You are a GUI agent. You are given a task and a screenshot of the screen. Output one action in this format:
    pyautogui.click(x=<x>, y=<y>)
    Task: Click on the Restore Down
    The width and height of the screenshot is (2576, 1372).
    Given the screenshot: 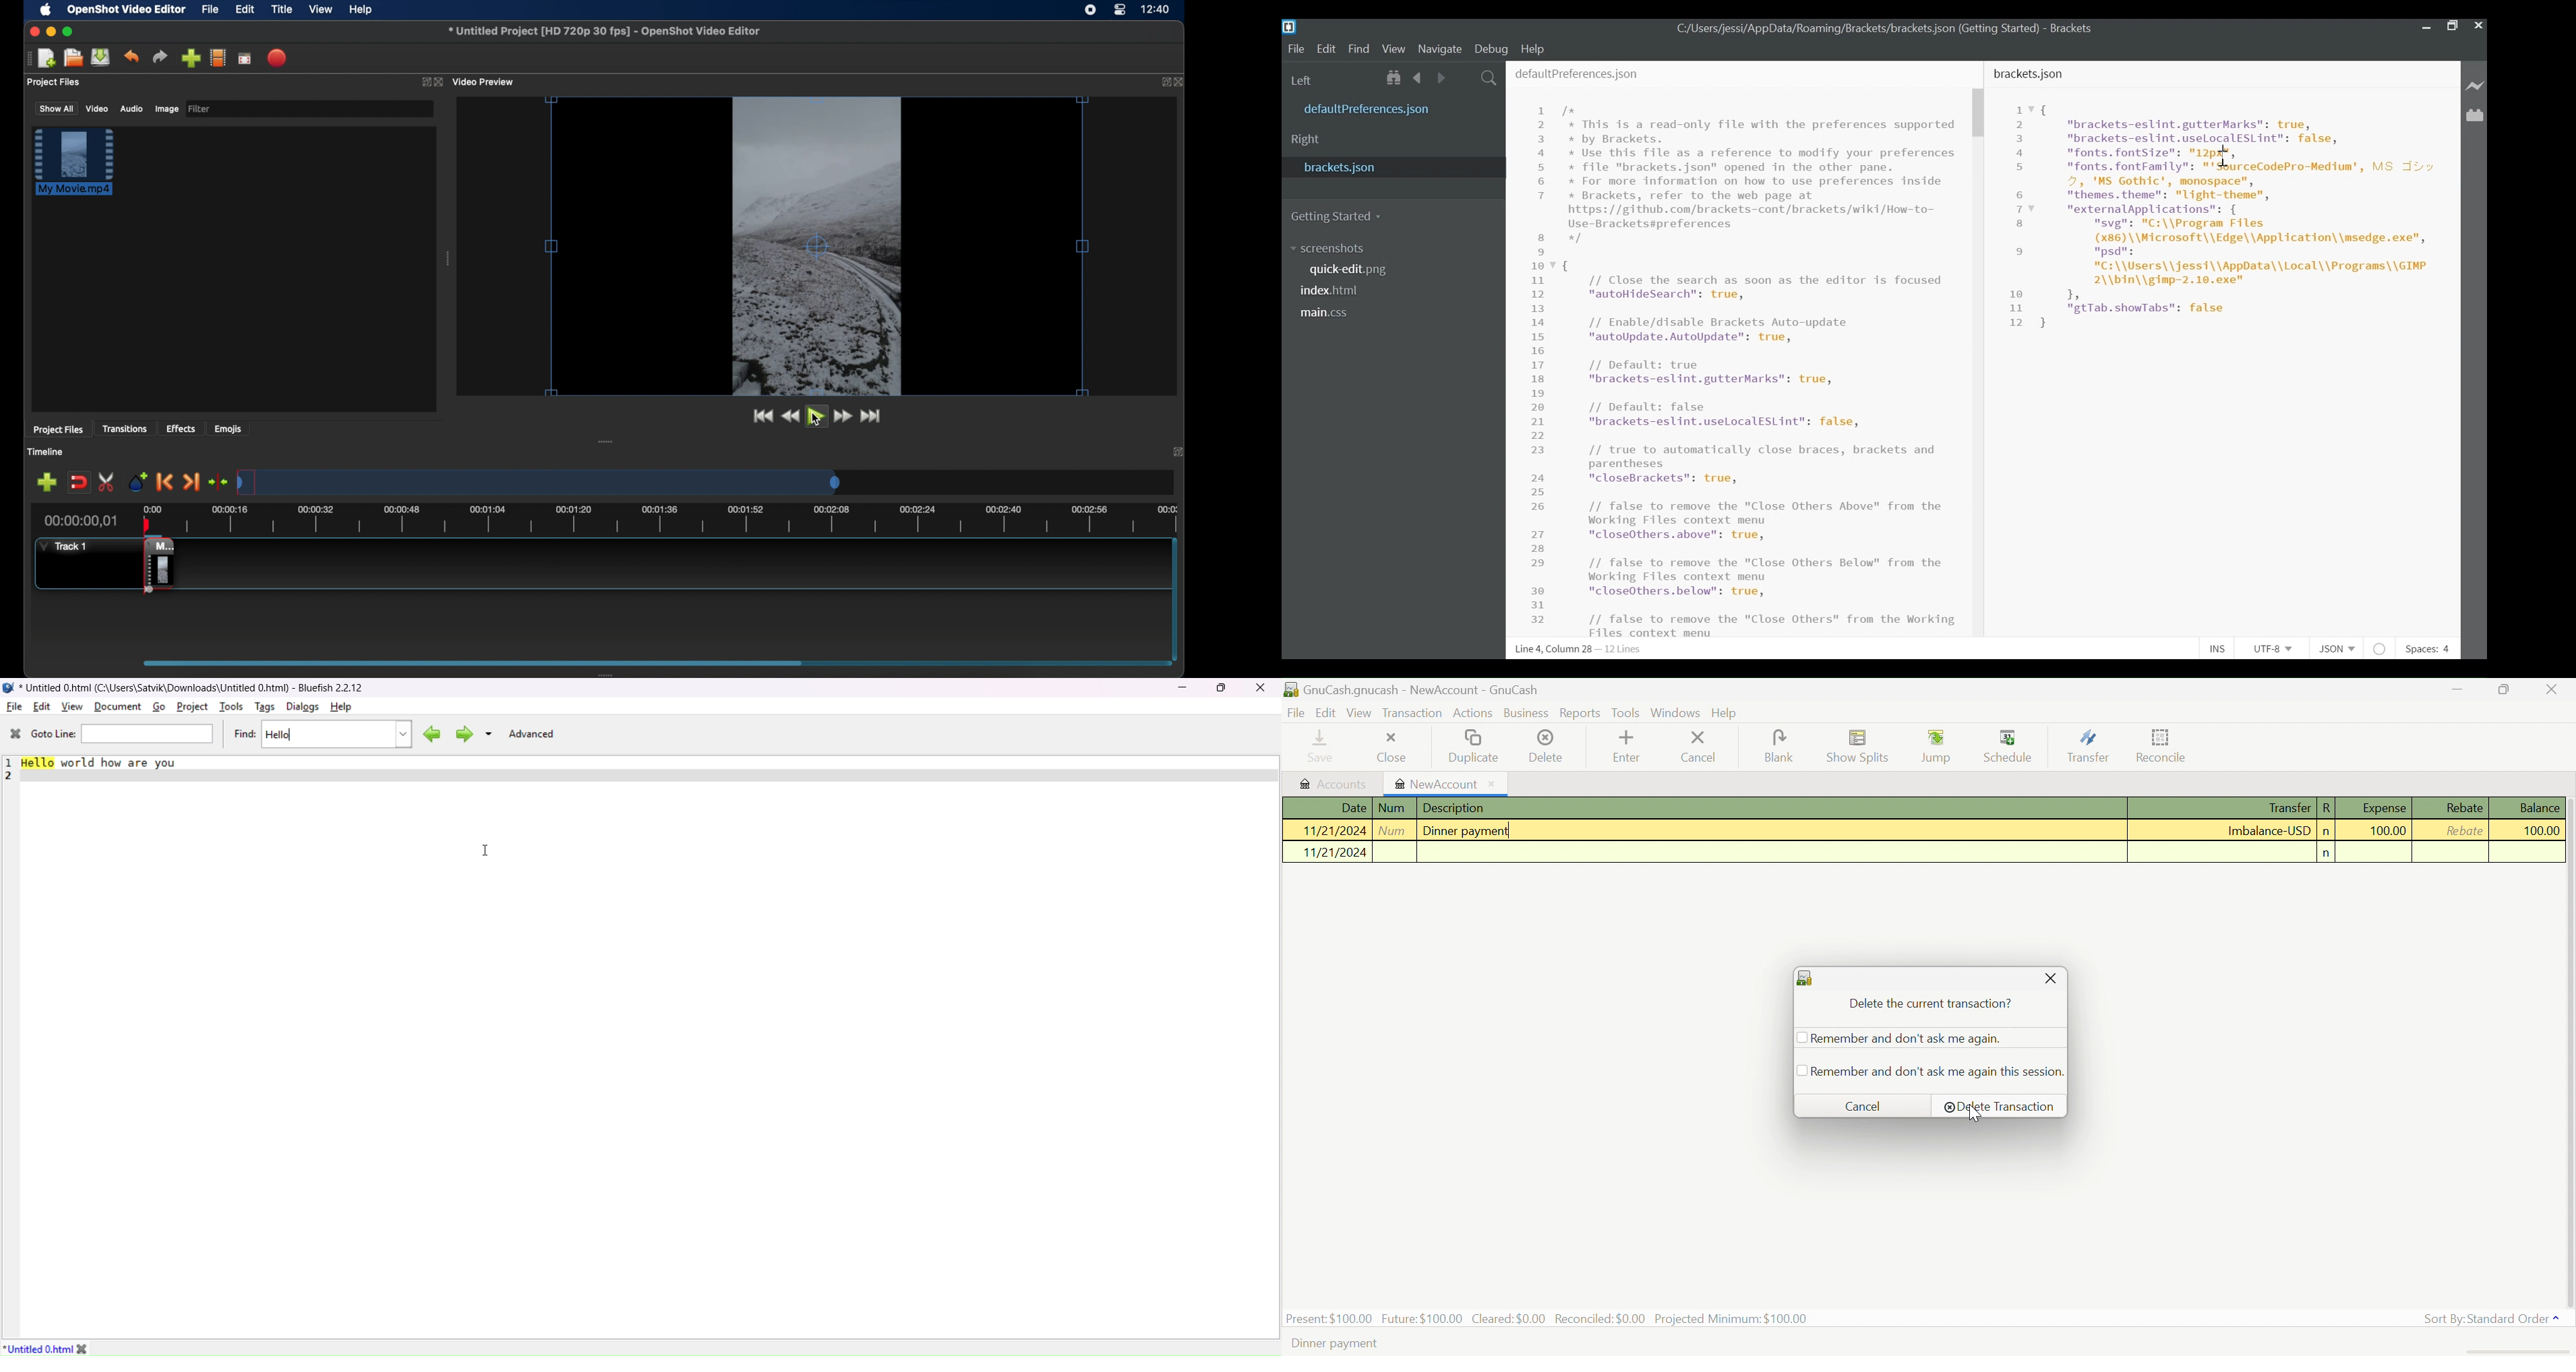 What is the action you would take?
    pyautogui.click(x=2502, y=690)
    